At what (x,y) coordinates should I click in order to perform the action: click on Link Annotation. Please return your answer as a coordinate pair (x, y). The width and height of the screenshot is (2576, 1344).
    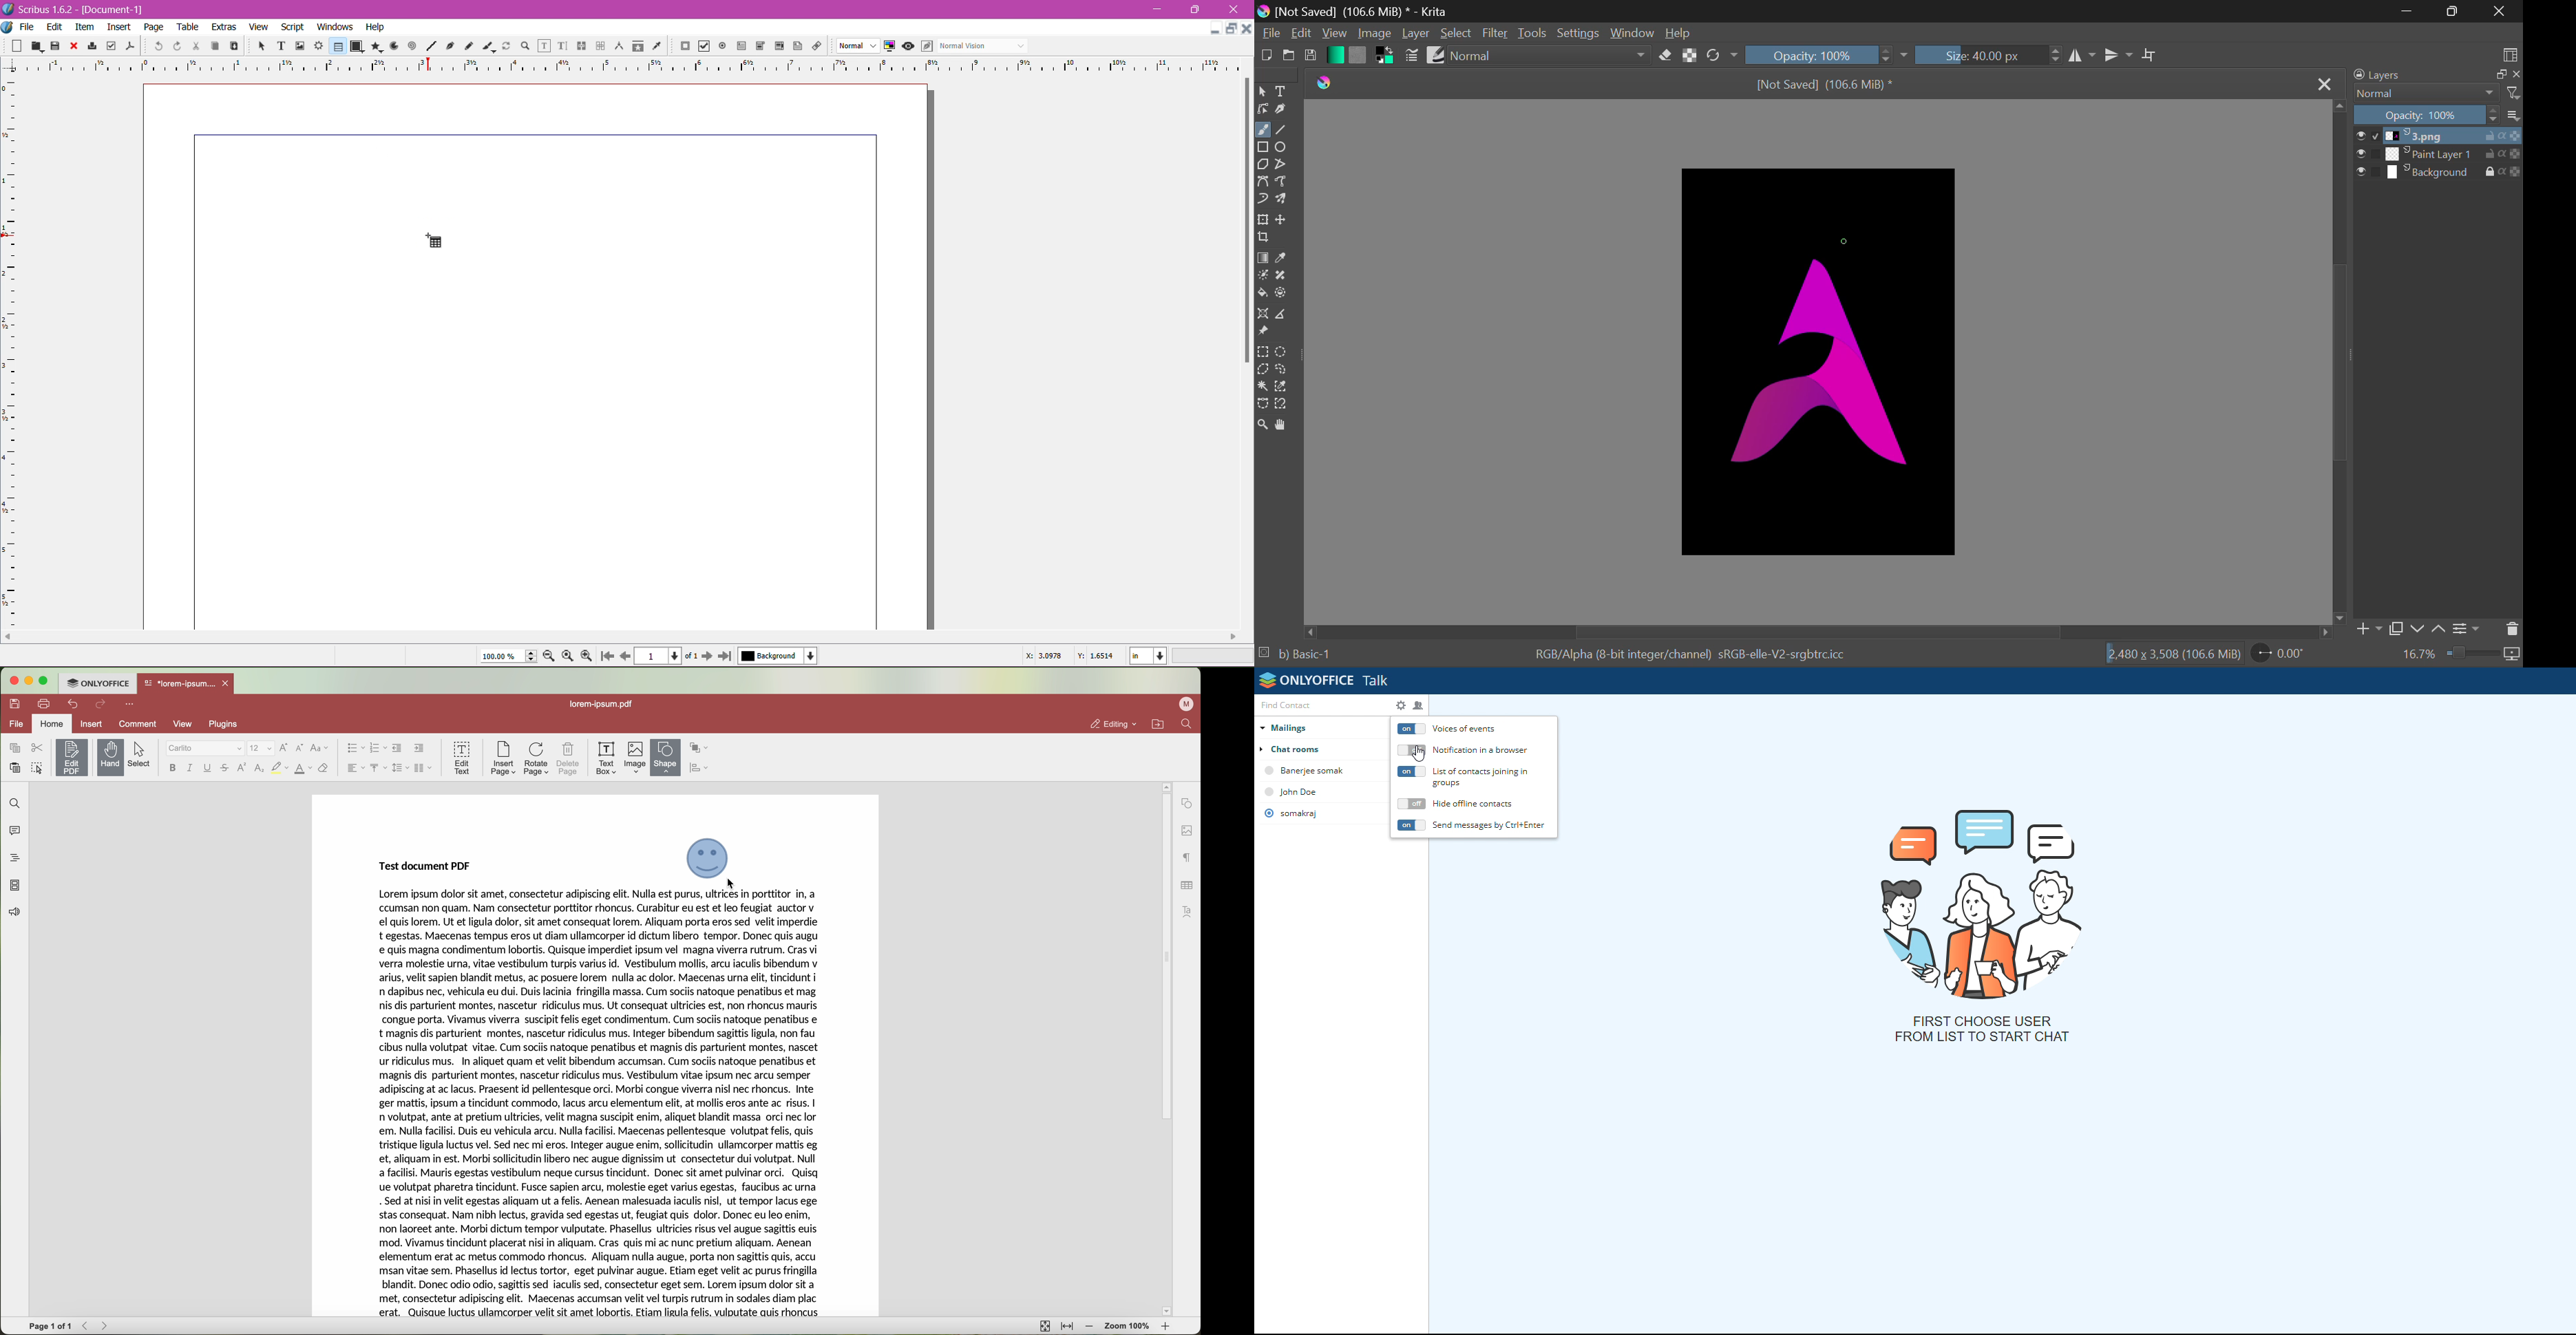
    Looking at the image, I should click on (815, 45).